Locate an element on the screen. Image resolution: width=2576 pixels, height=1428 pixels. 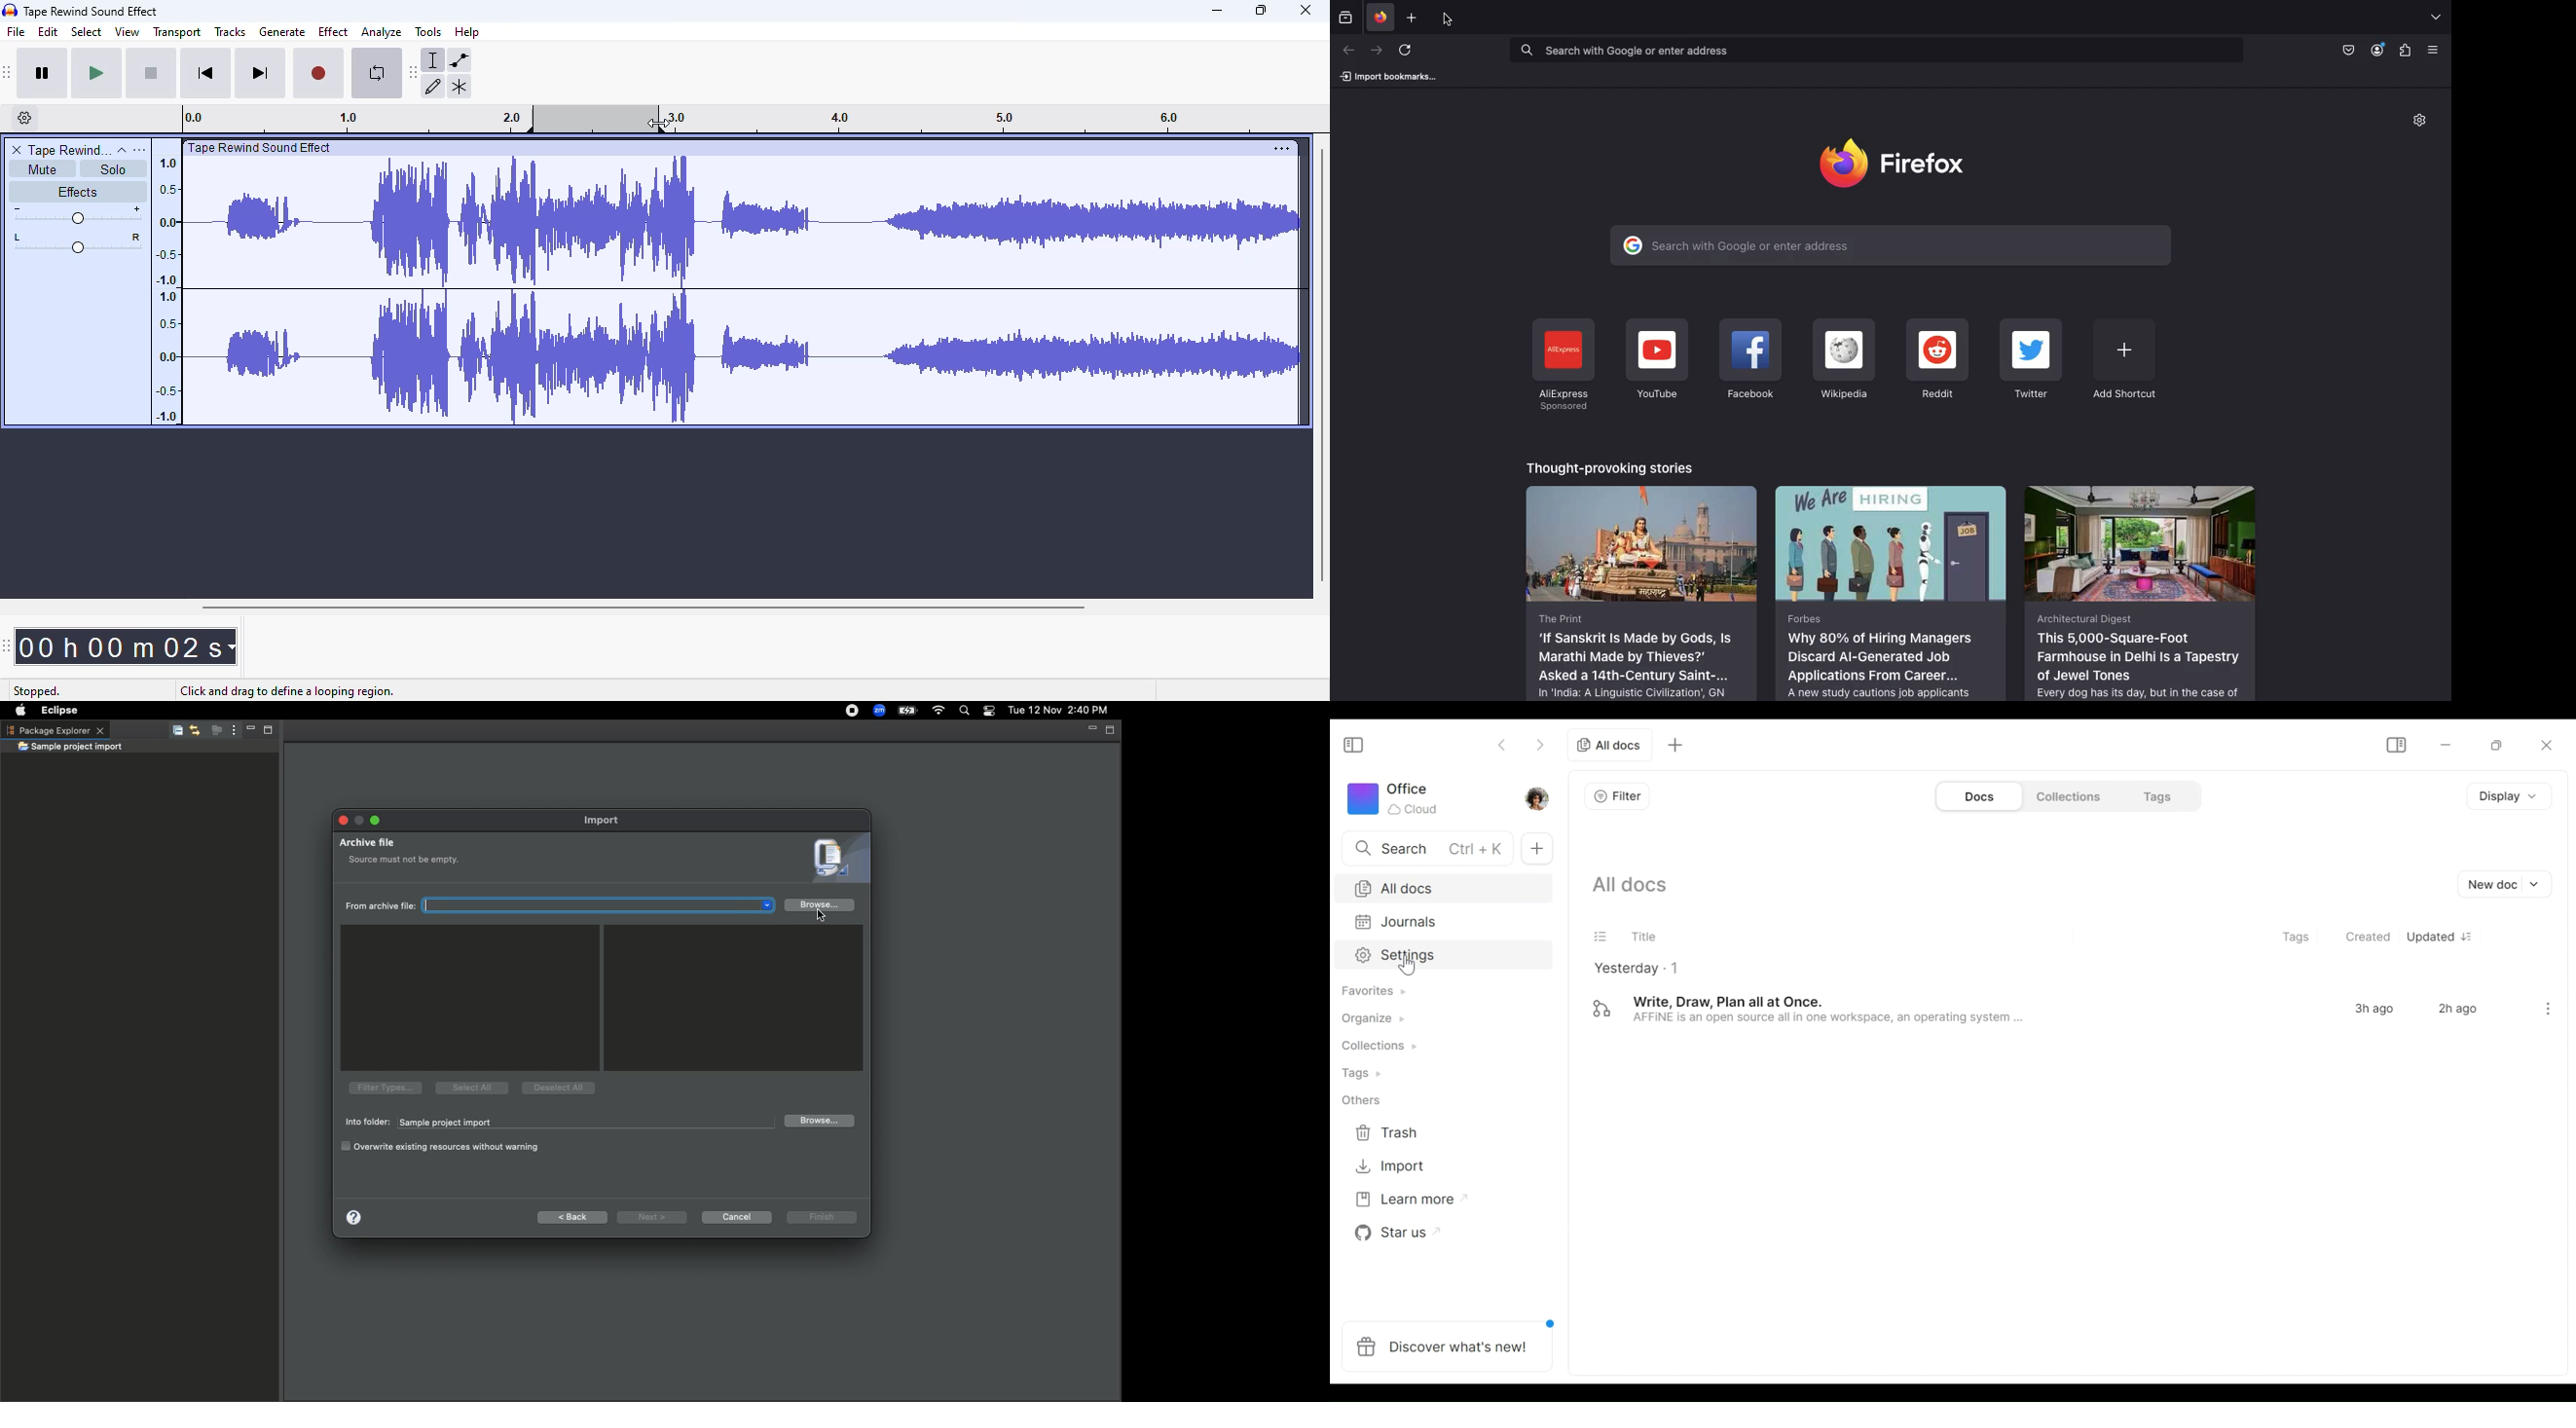
Architectural Digest

This 5,000-Square-Foot
Farmhouse in Delhi Is a Tapestry
of Jewel Tones

Every dog has its day, but in the case of is located at coordinates (2139, 592).